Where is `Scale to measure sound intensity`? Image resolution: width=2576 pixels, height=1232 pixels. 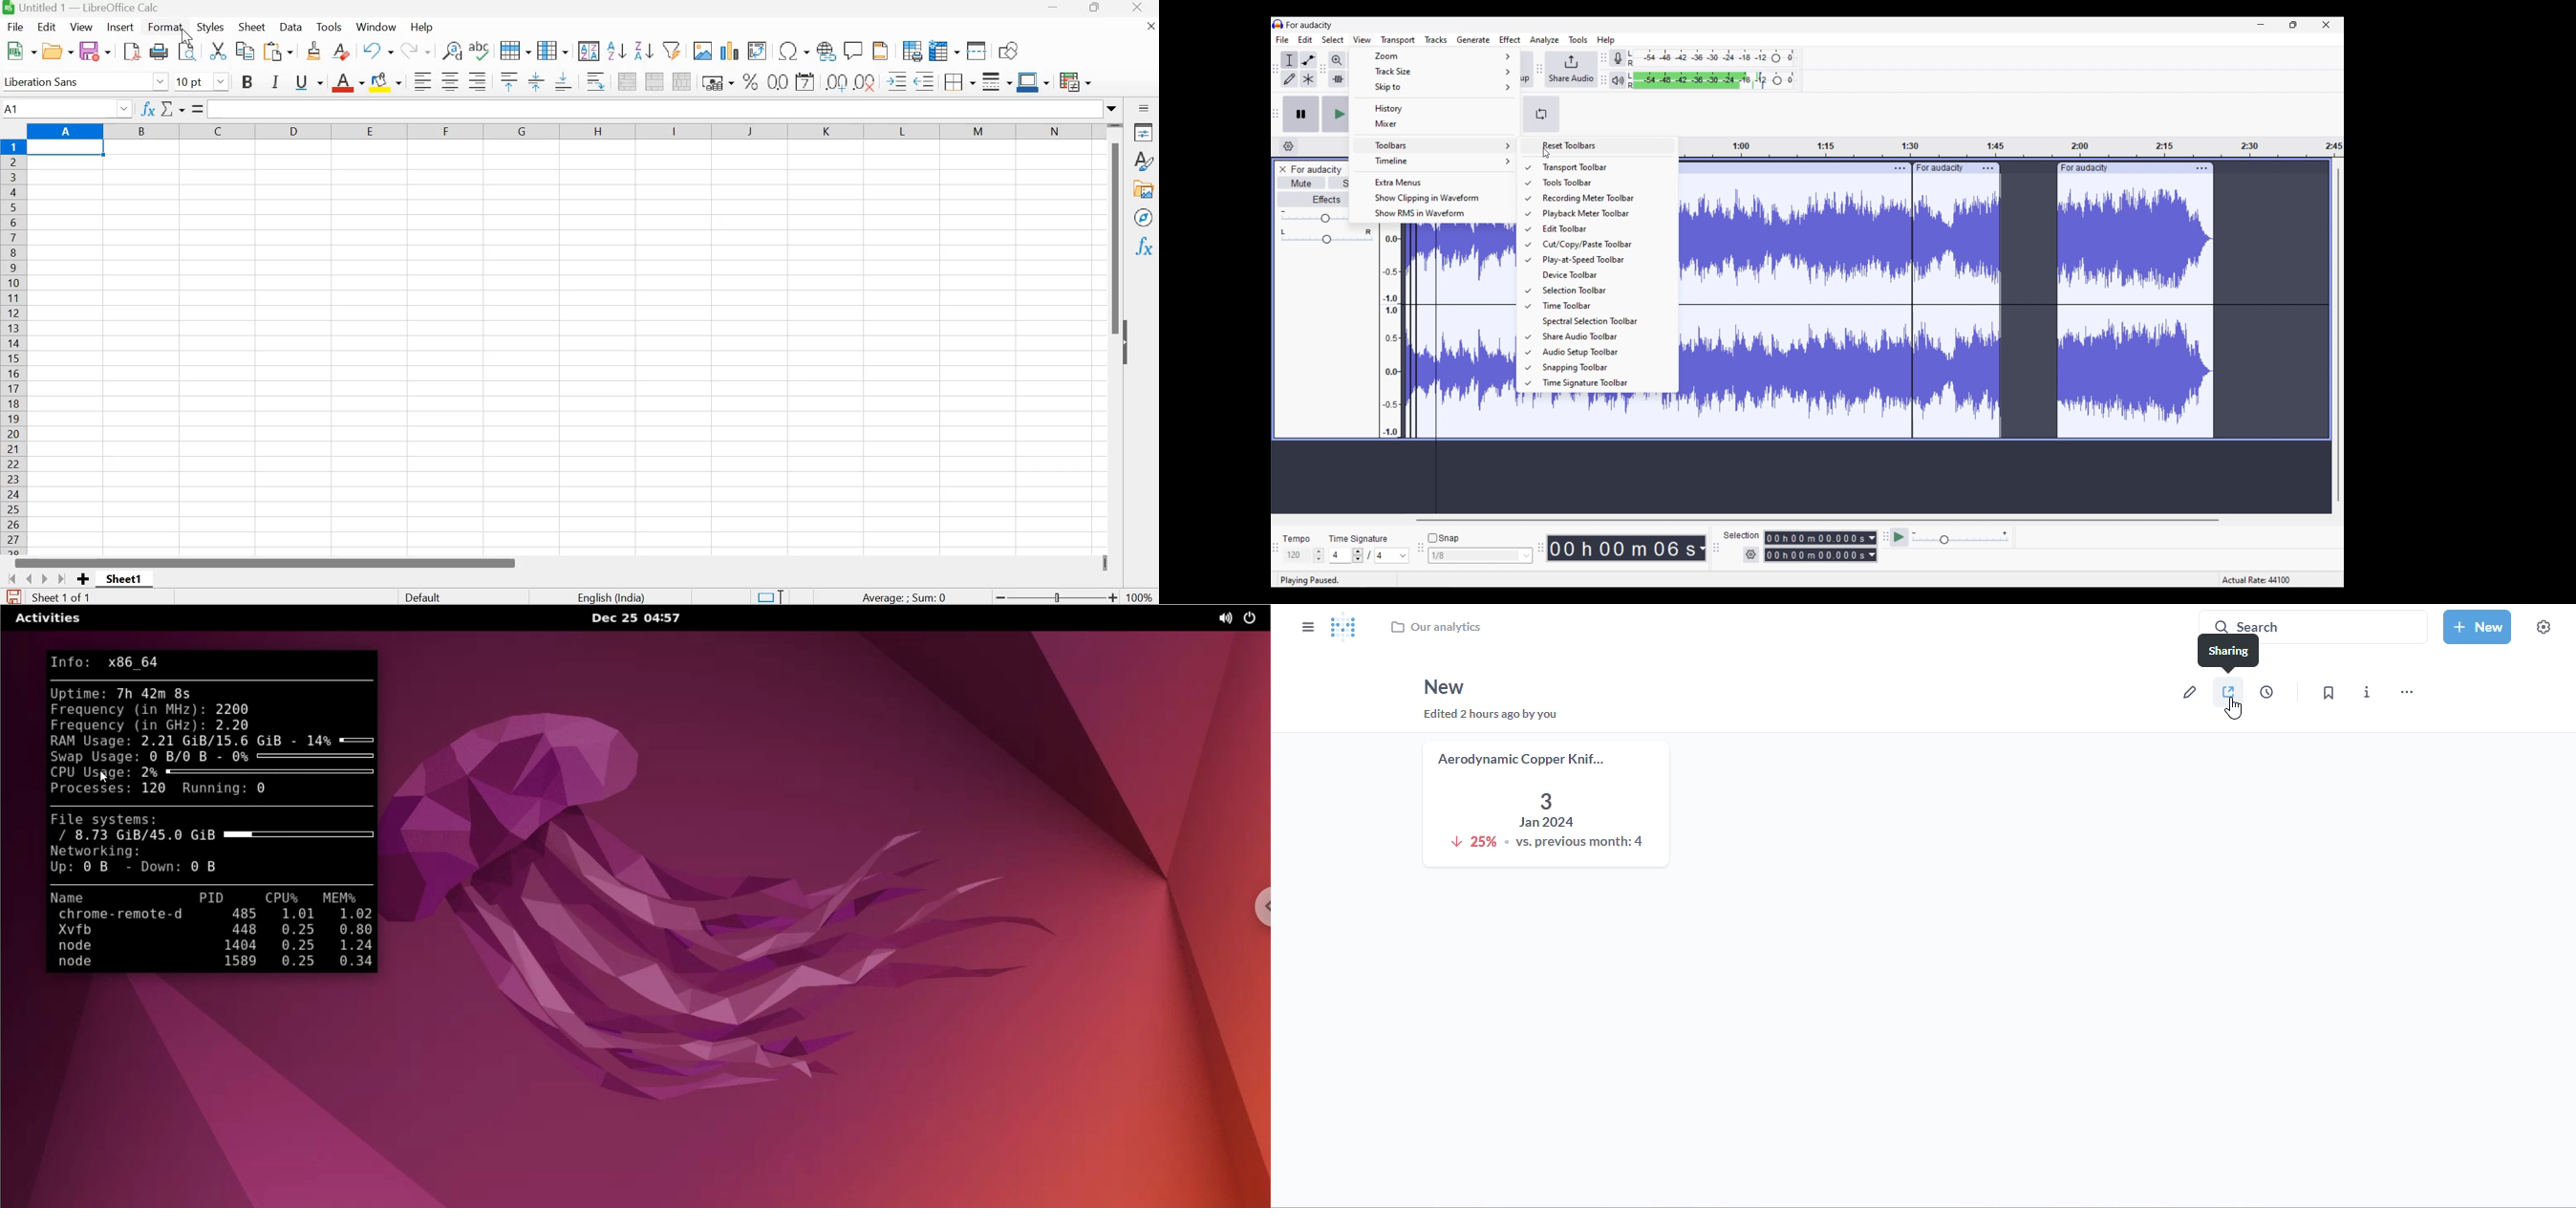 Scale to measure sound intensity is located at coordinates (1392, 333).